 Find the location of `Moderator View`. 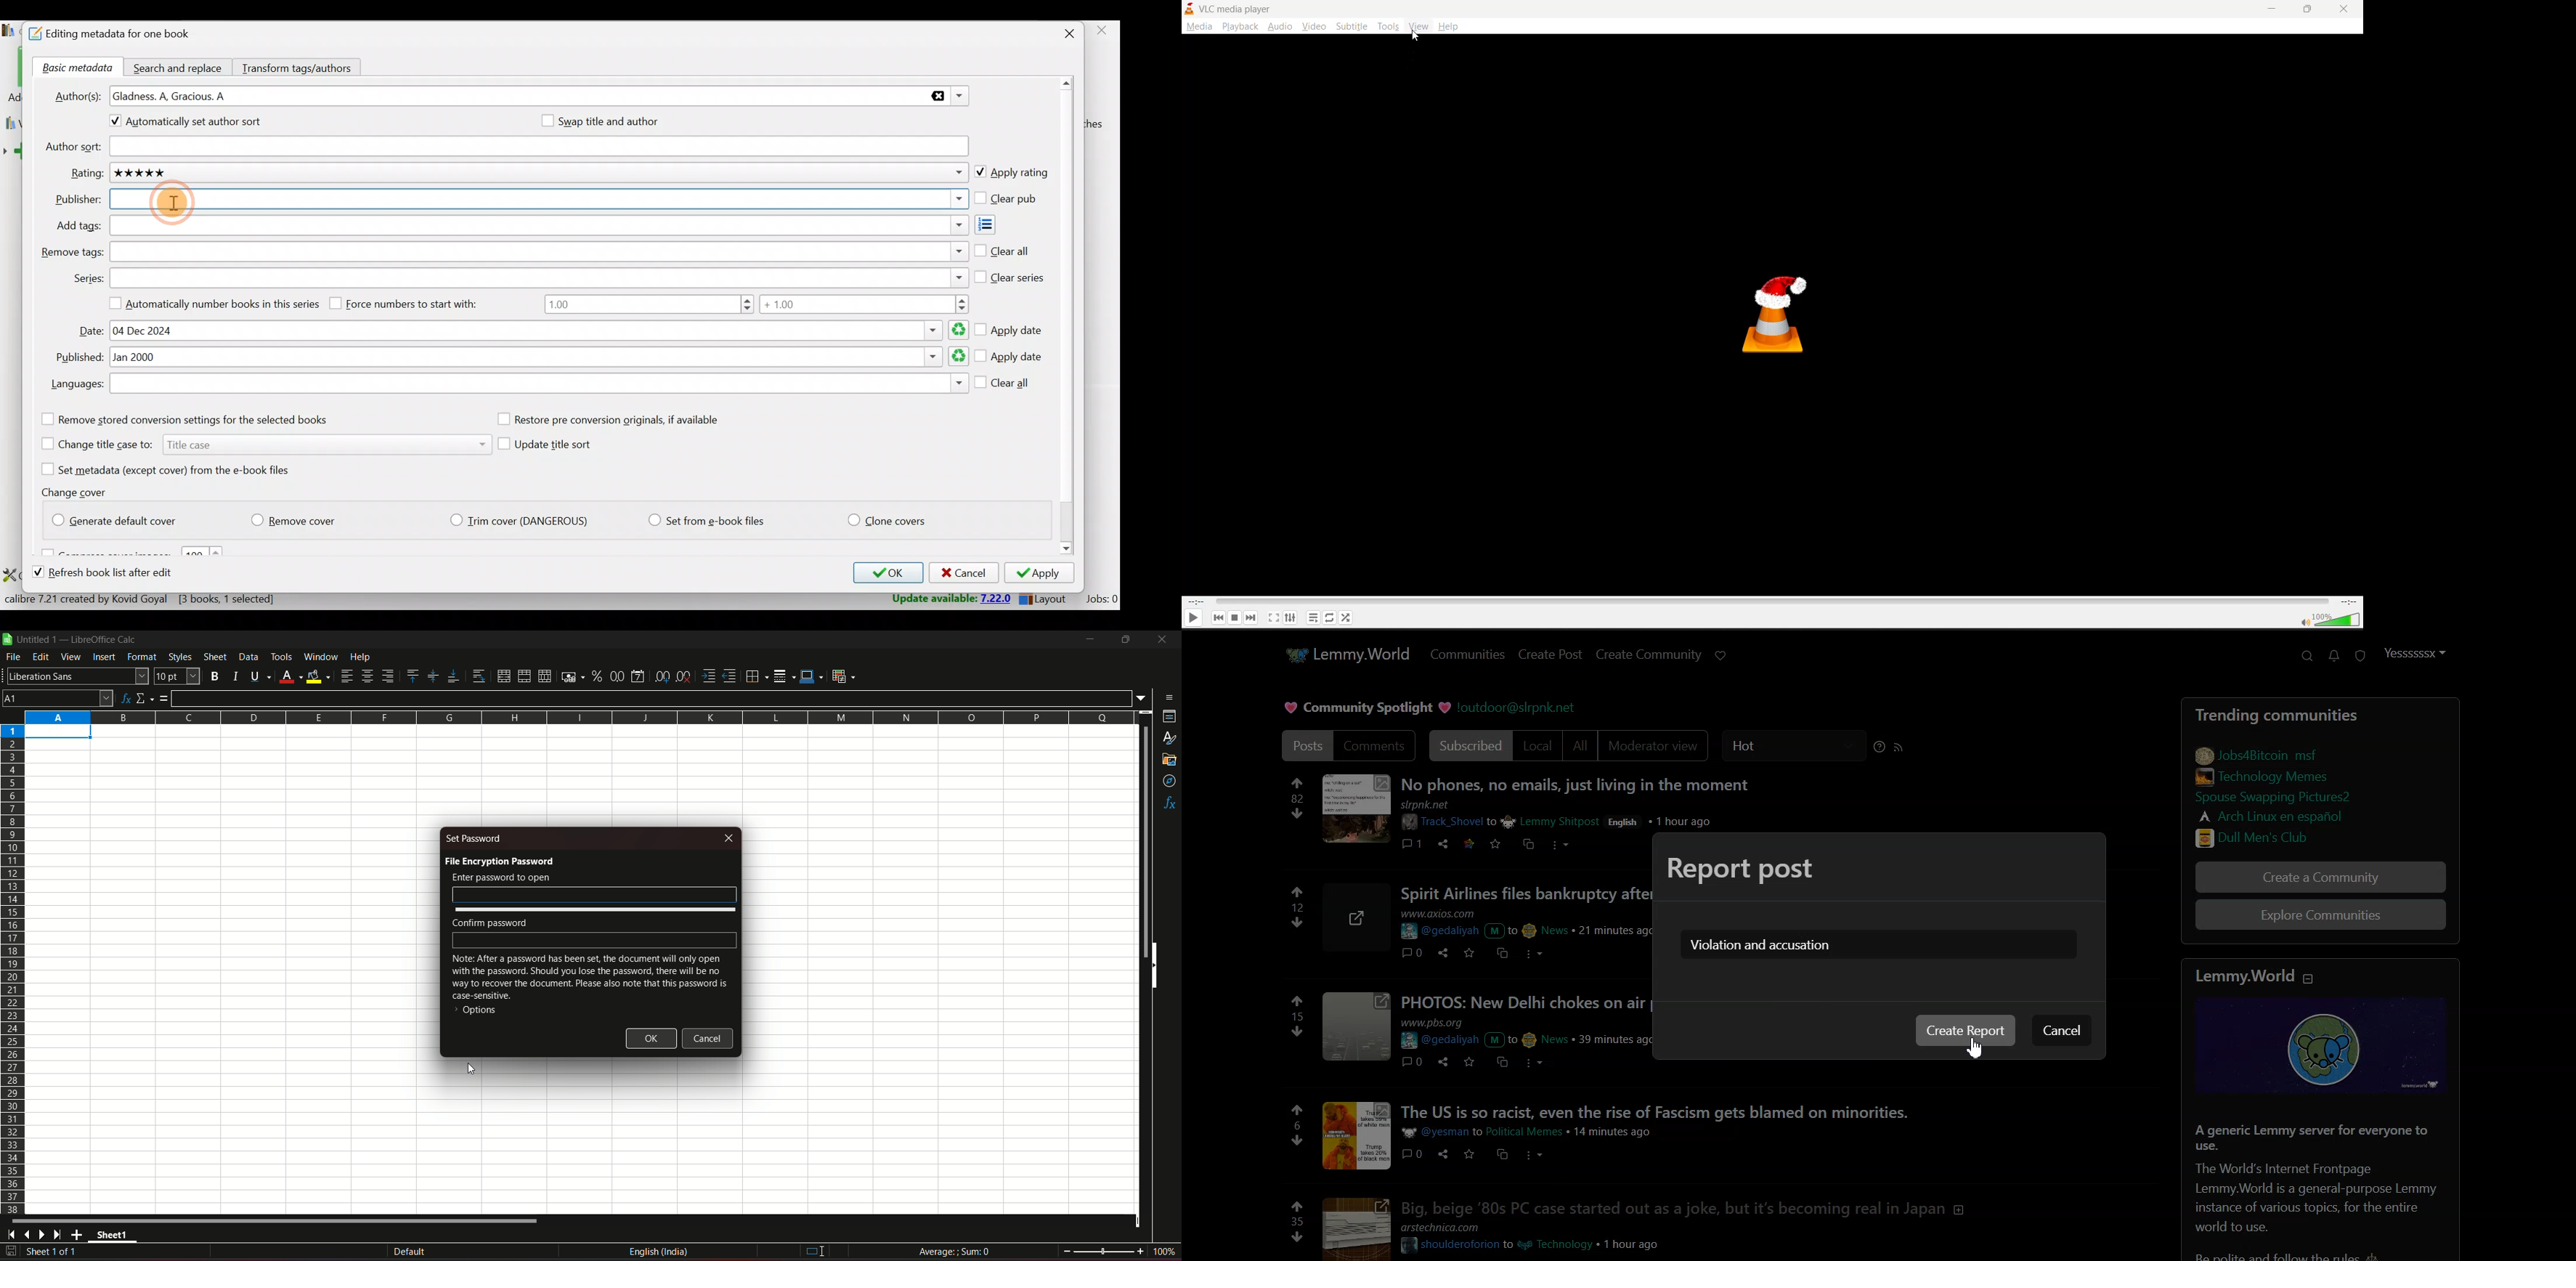

Moderator View is located at coordinates (1657, 746).